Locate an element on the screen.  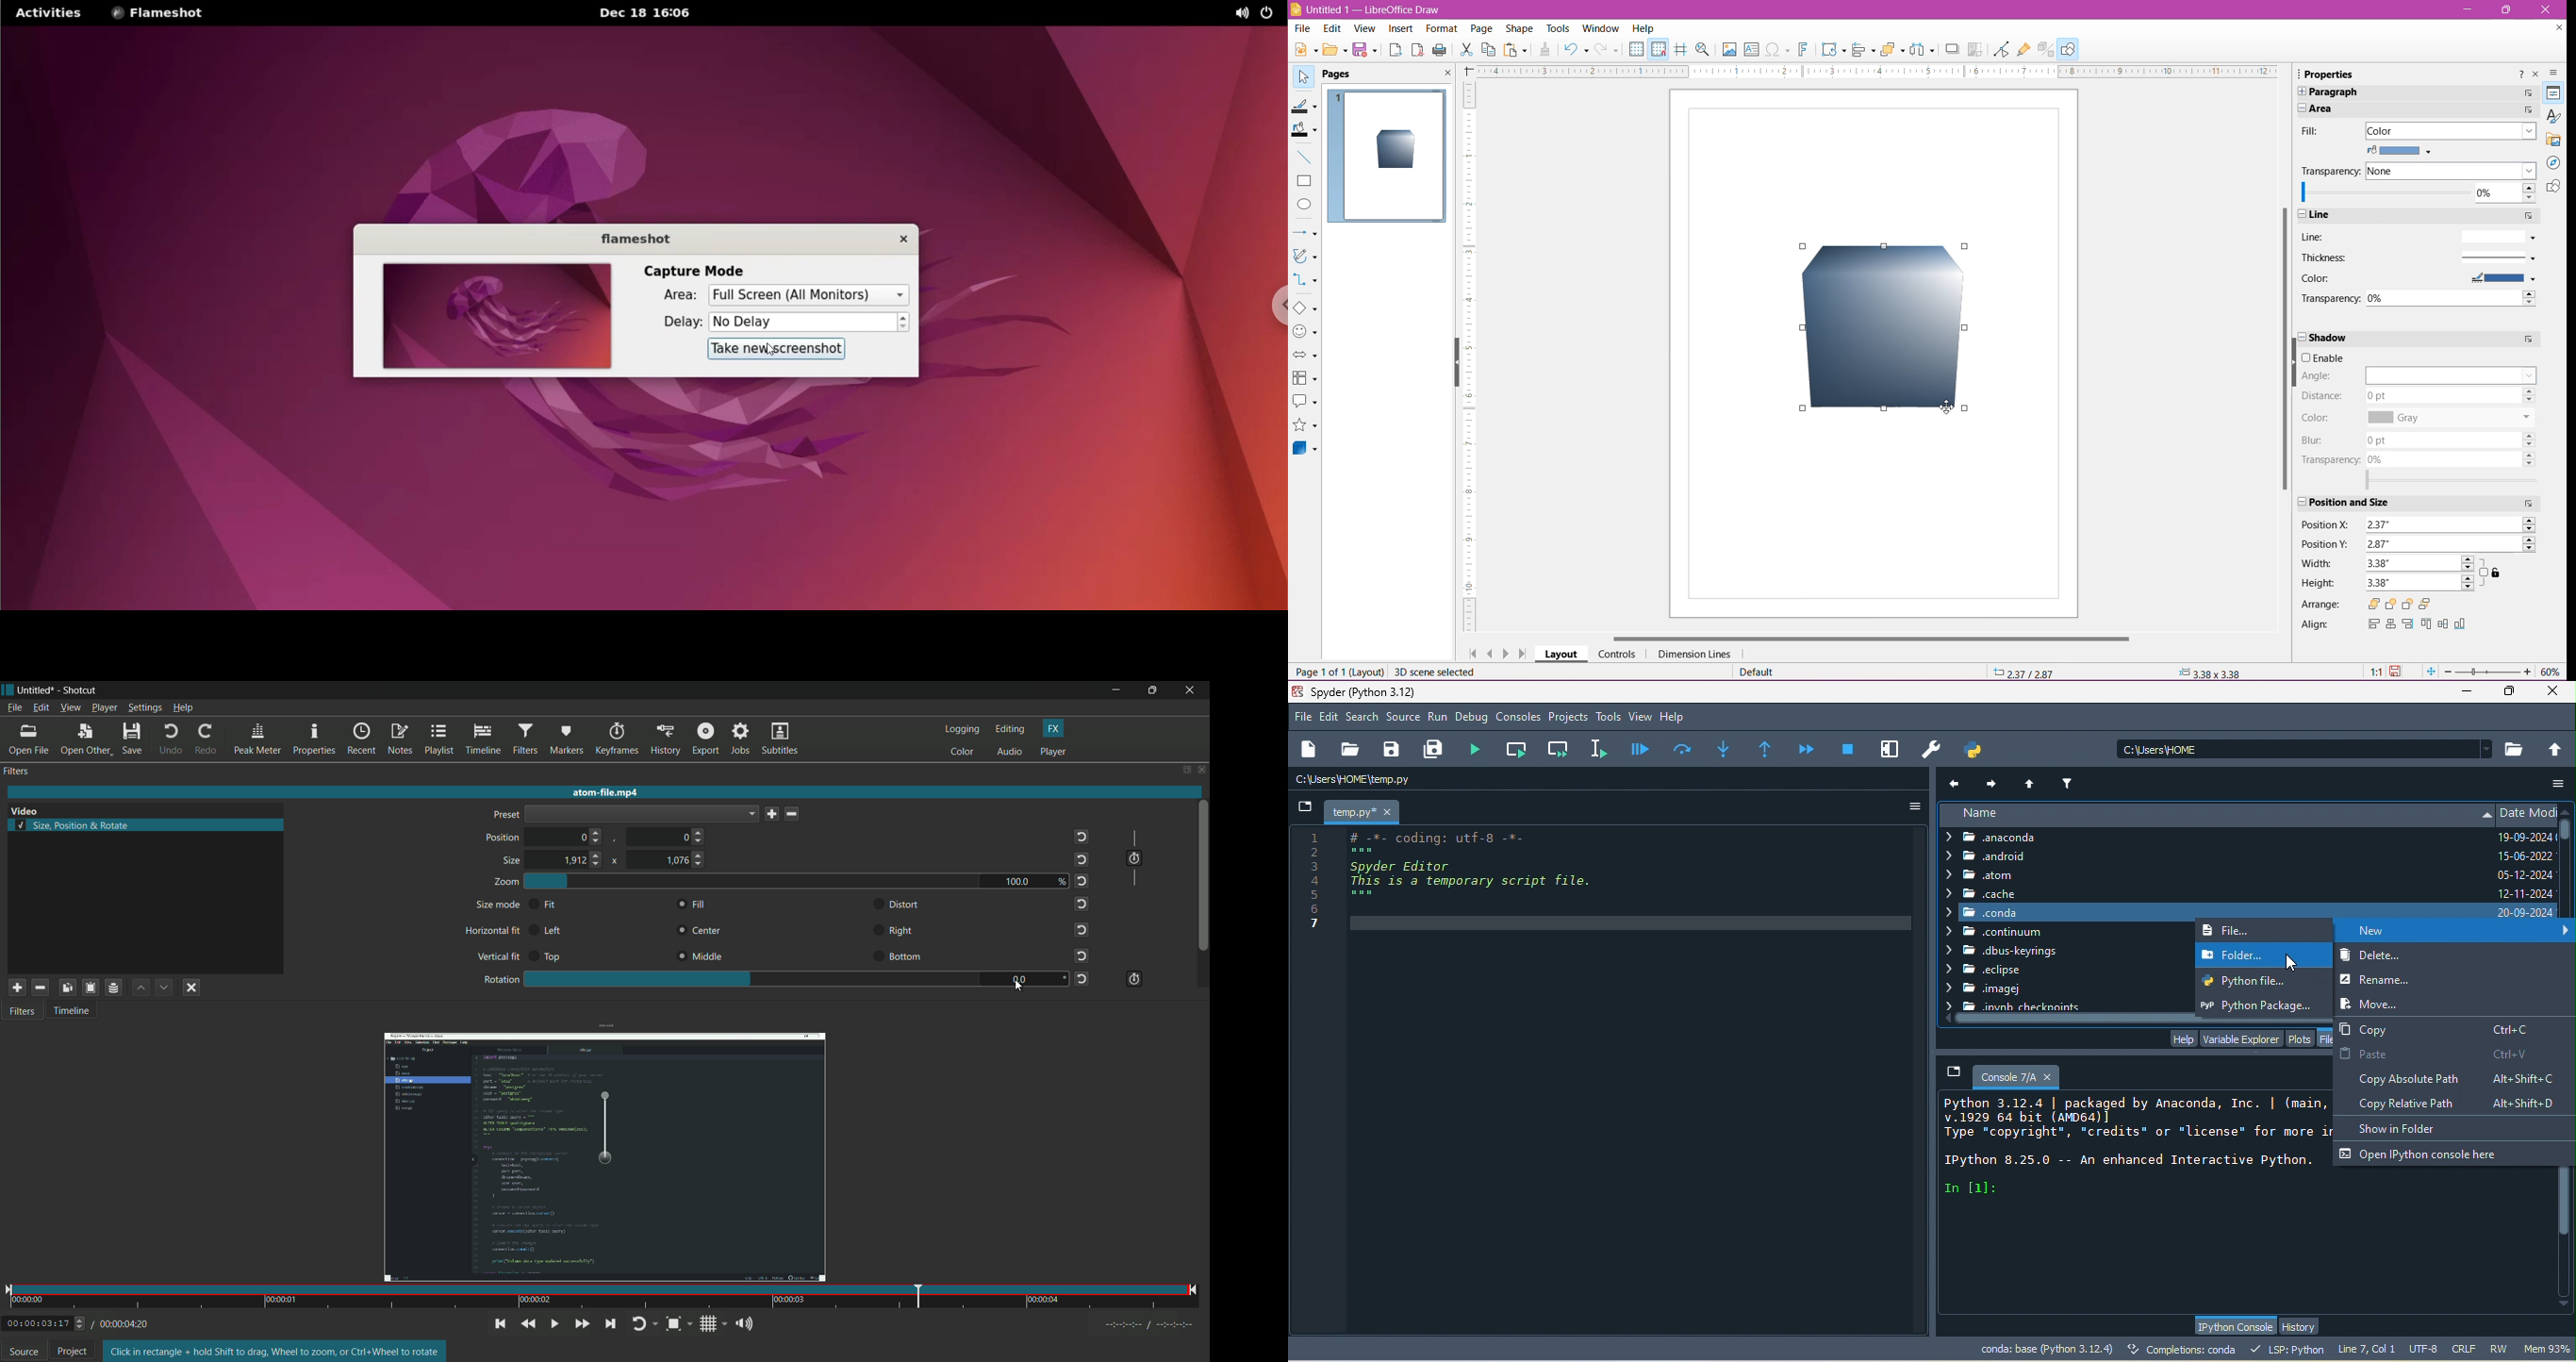
Selected object size is located at coordinates (2211, 673).